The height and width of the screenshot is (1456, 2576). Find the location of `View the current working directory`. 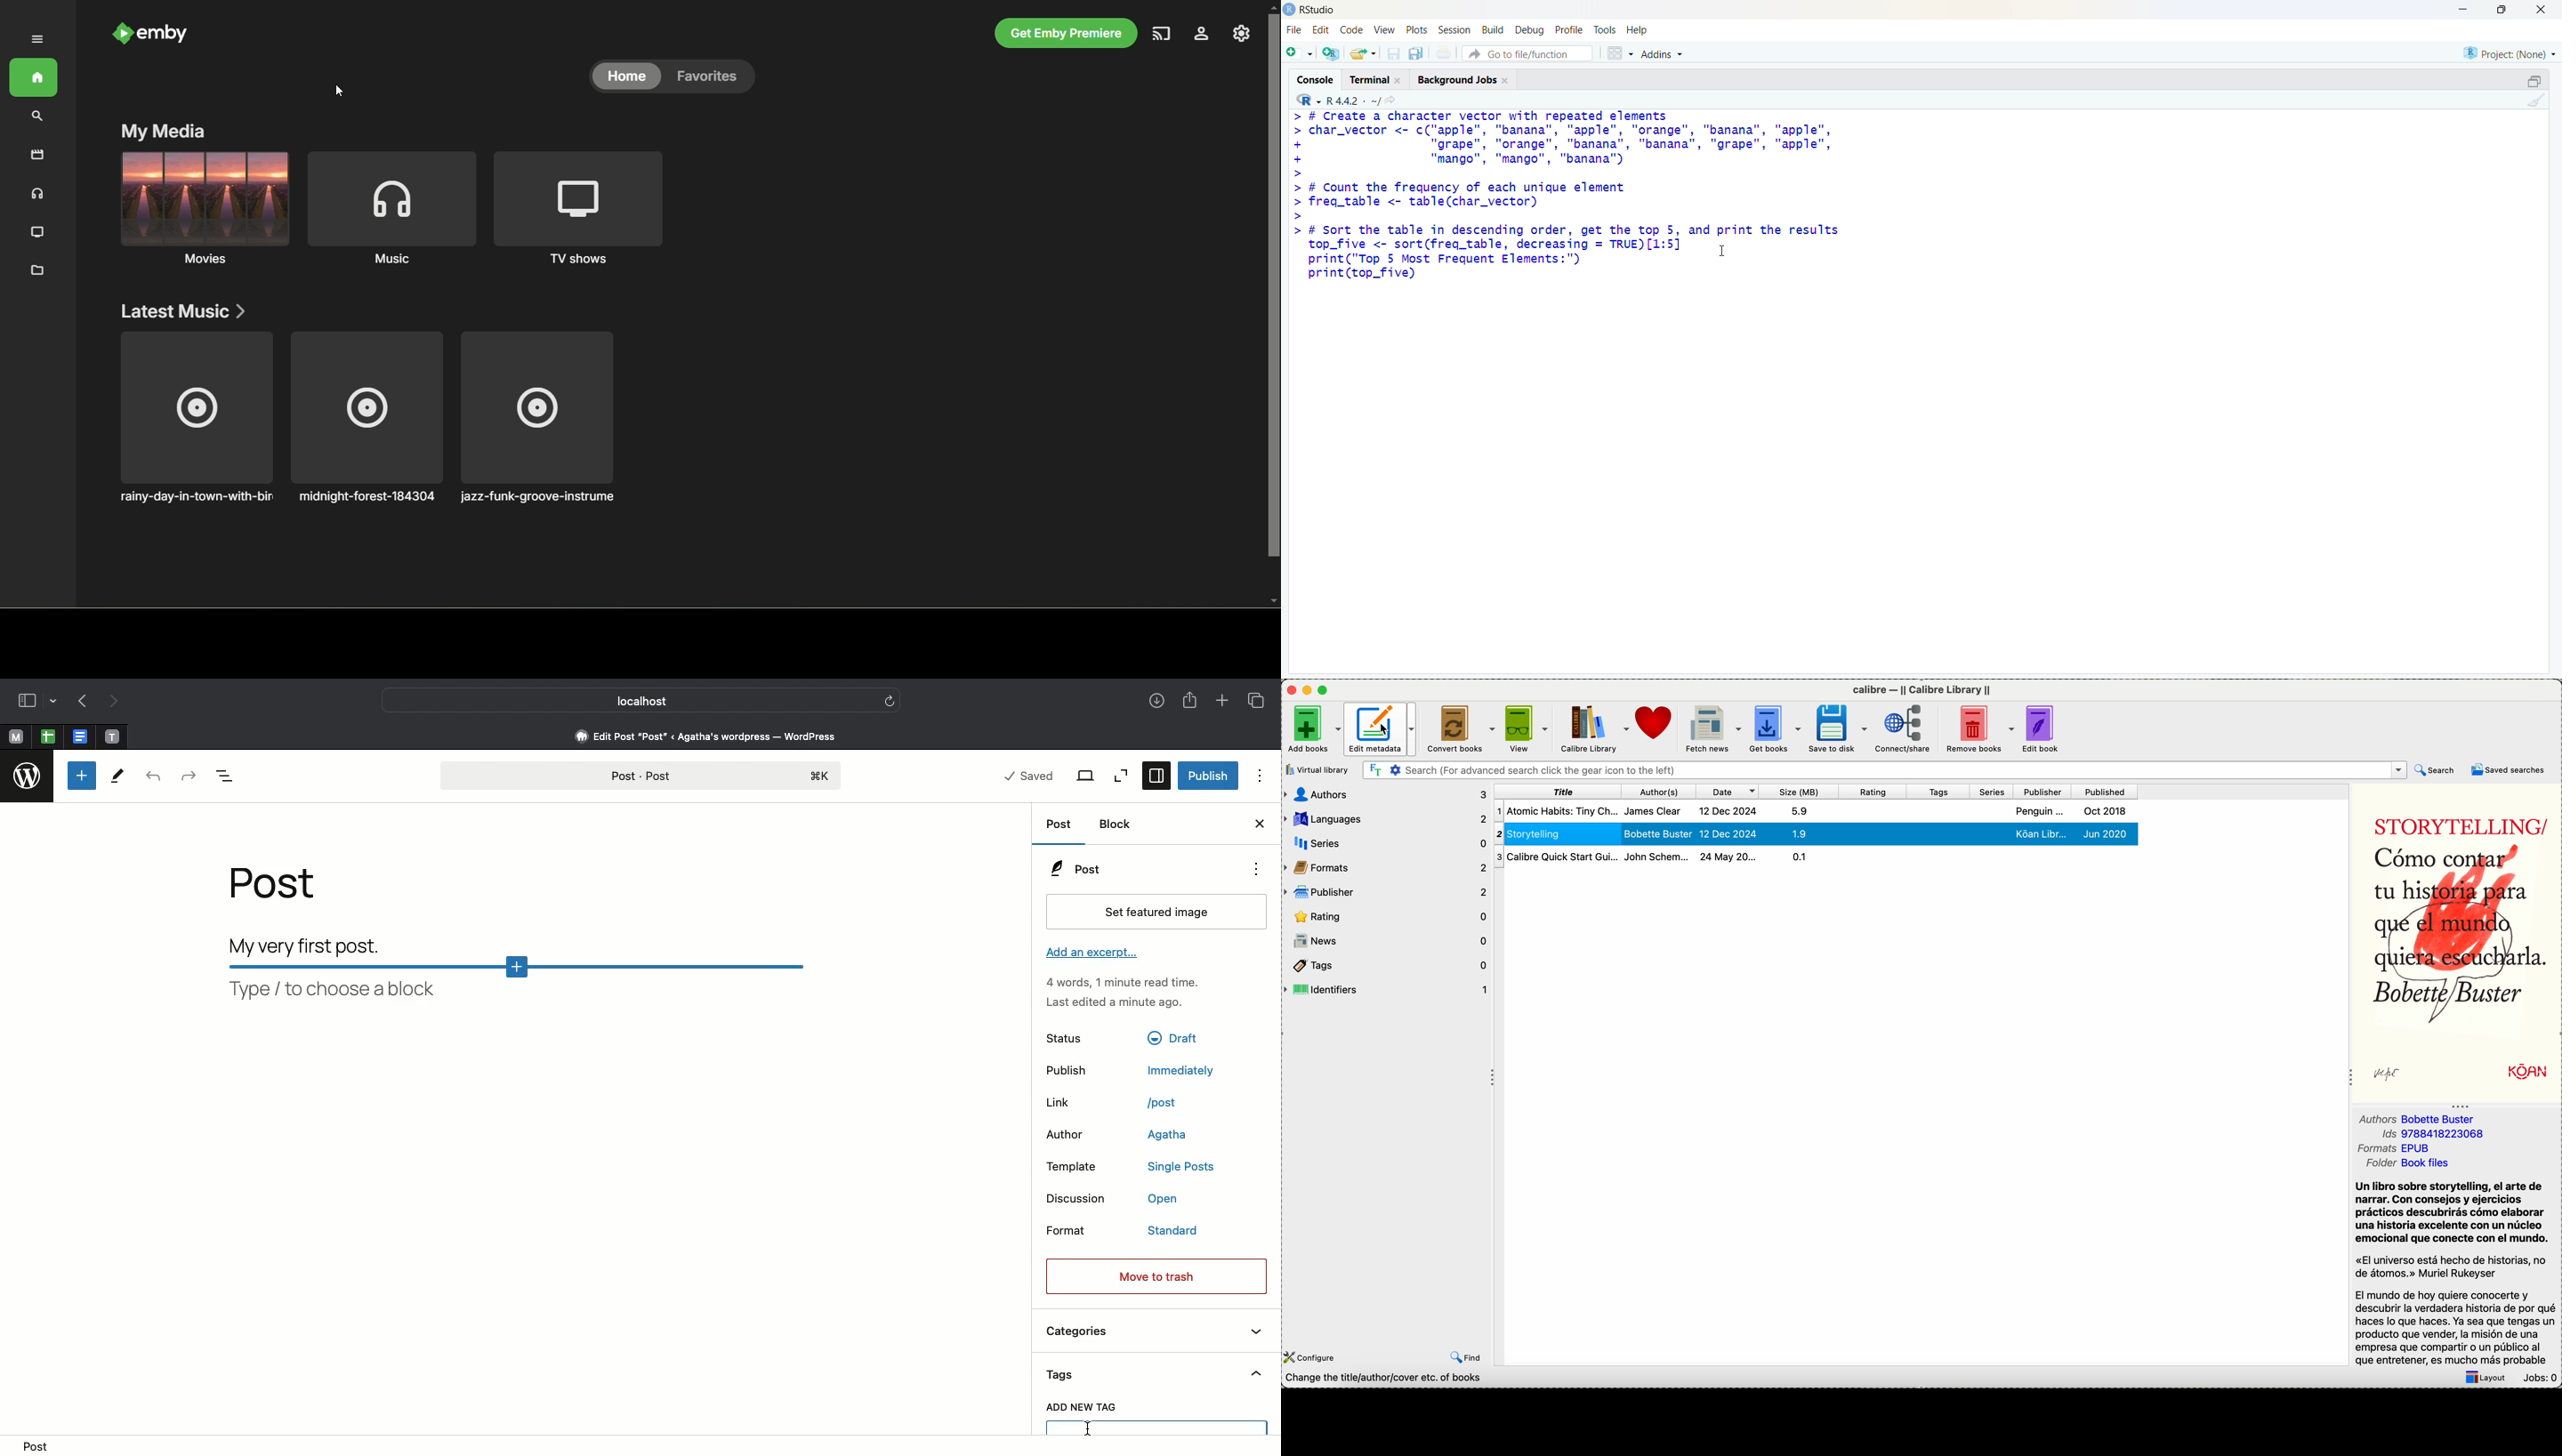

View the current working directory is located at coordinates (1394, 100).